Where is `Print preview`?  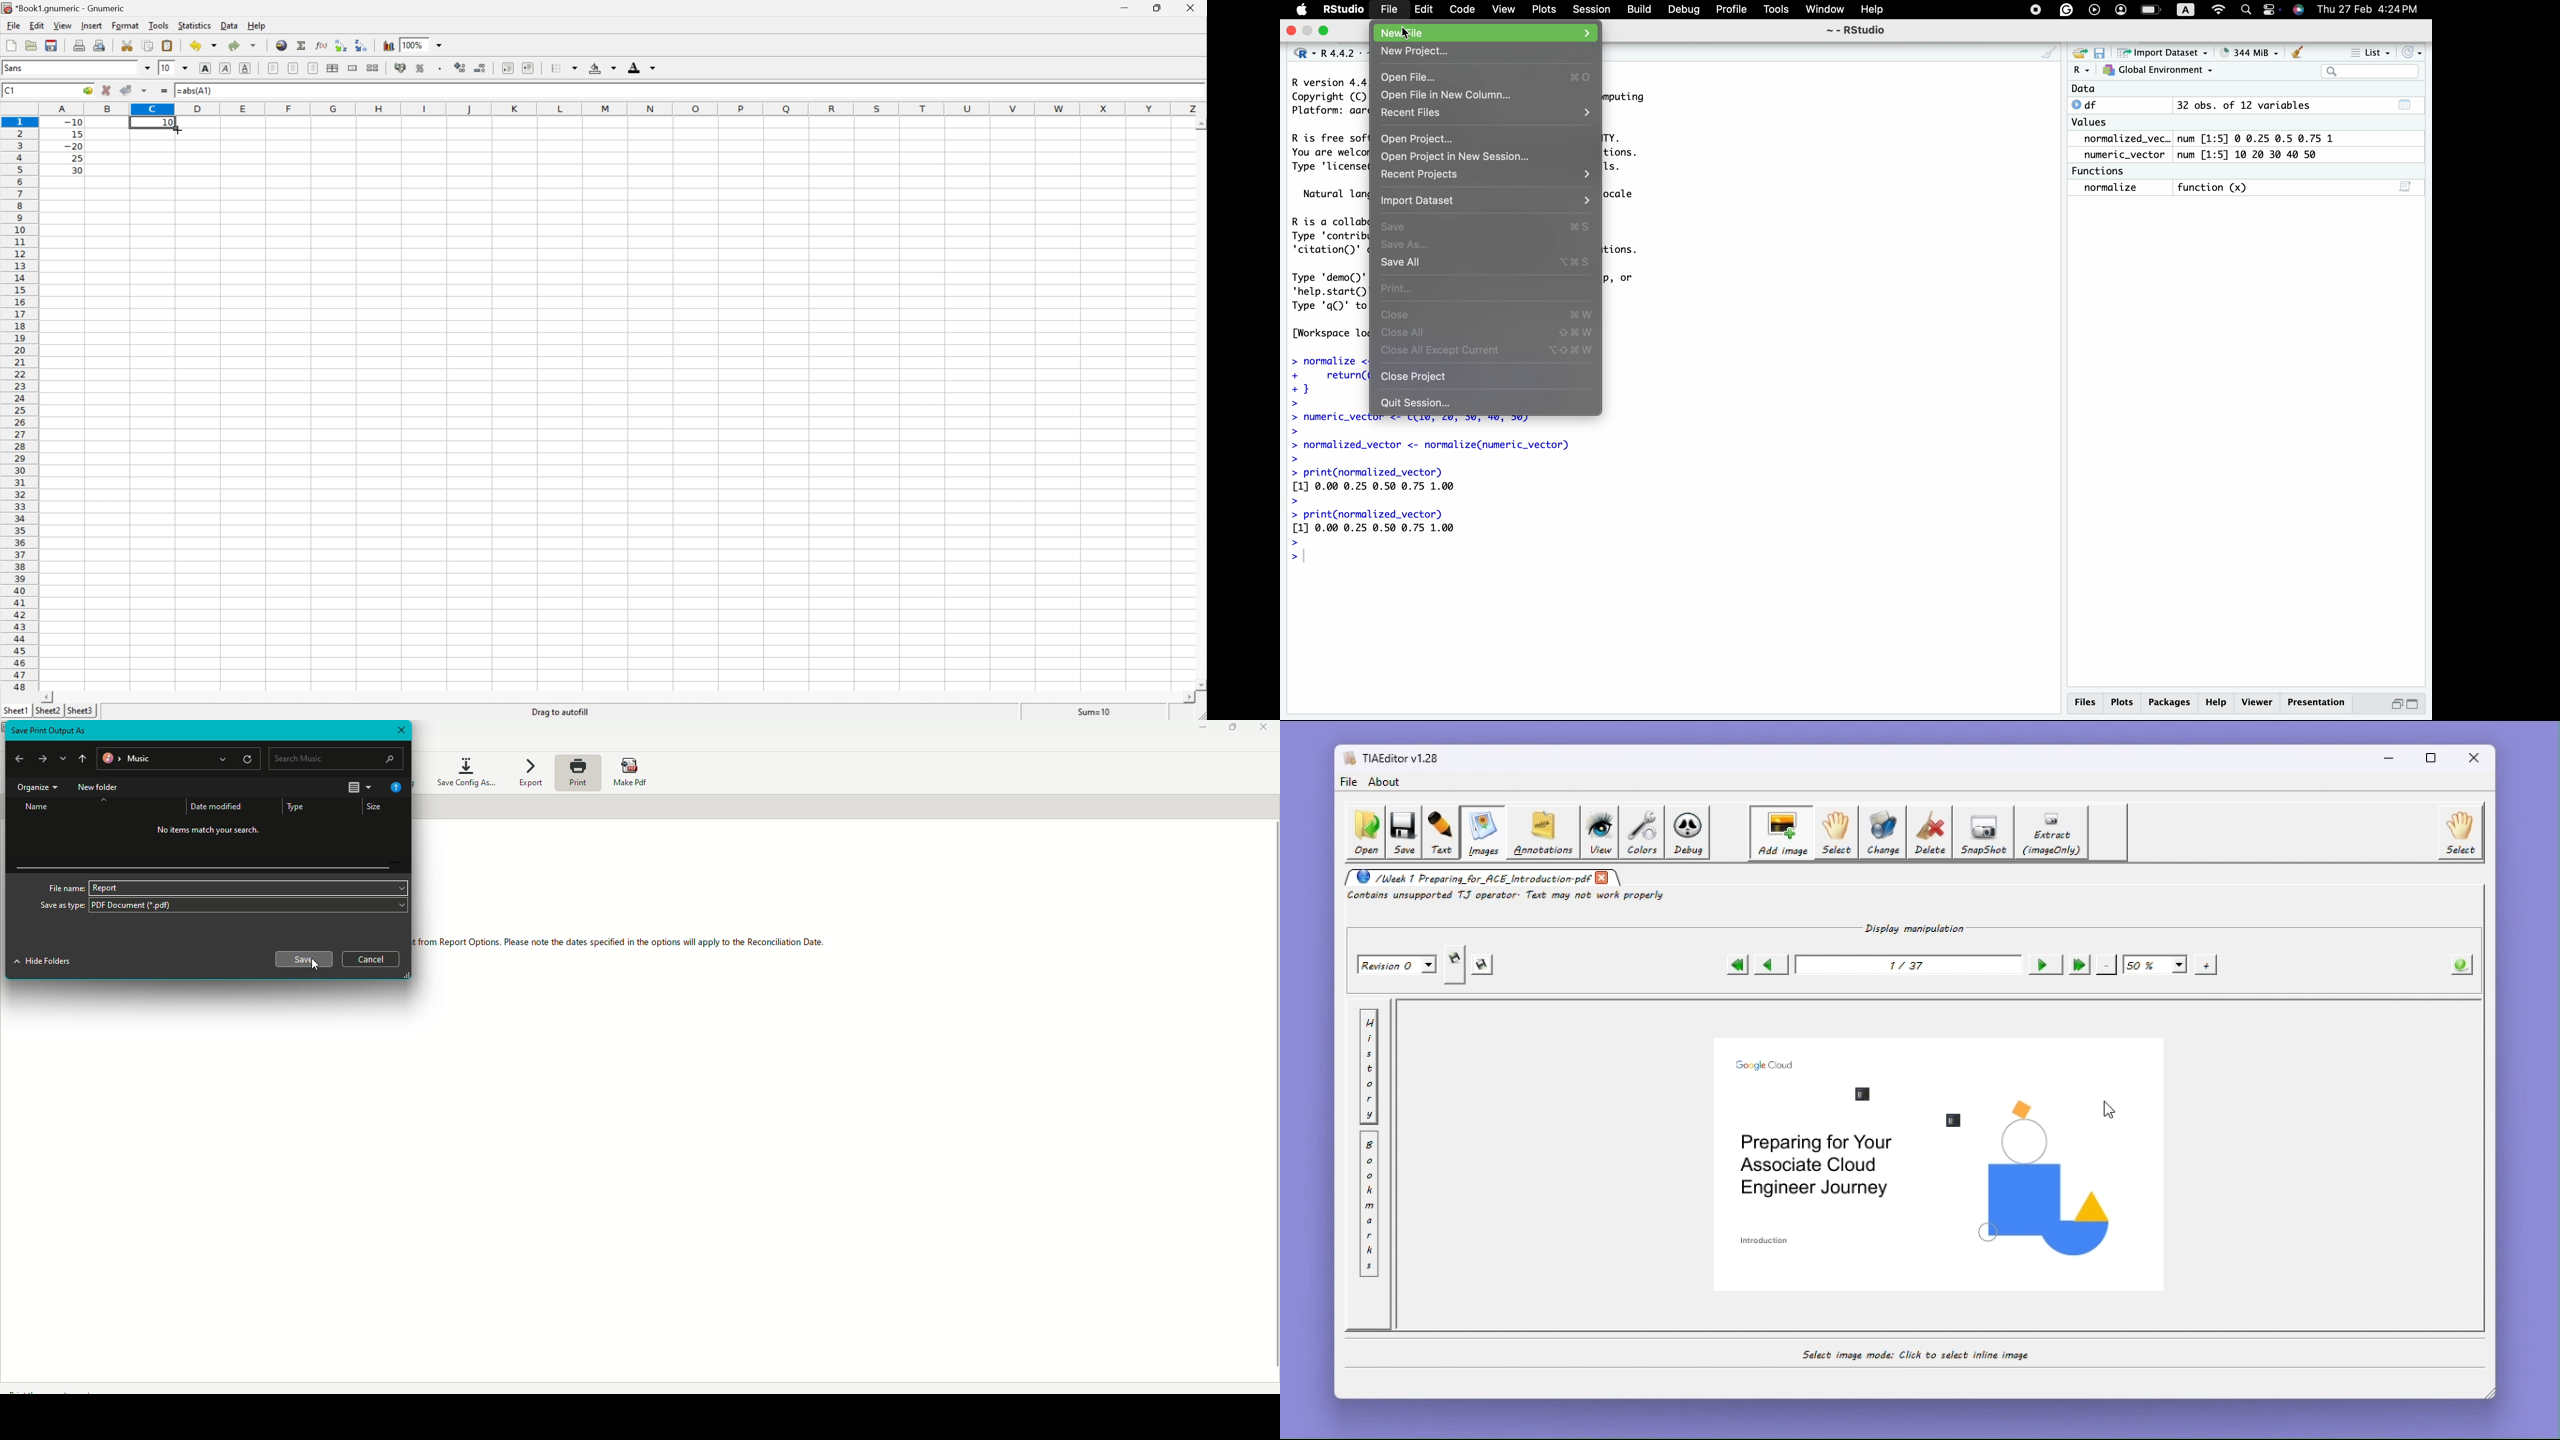 Print preview is located at coordinates (101, 44).